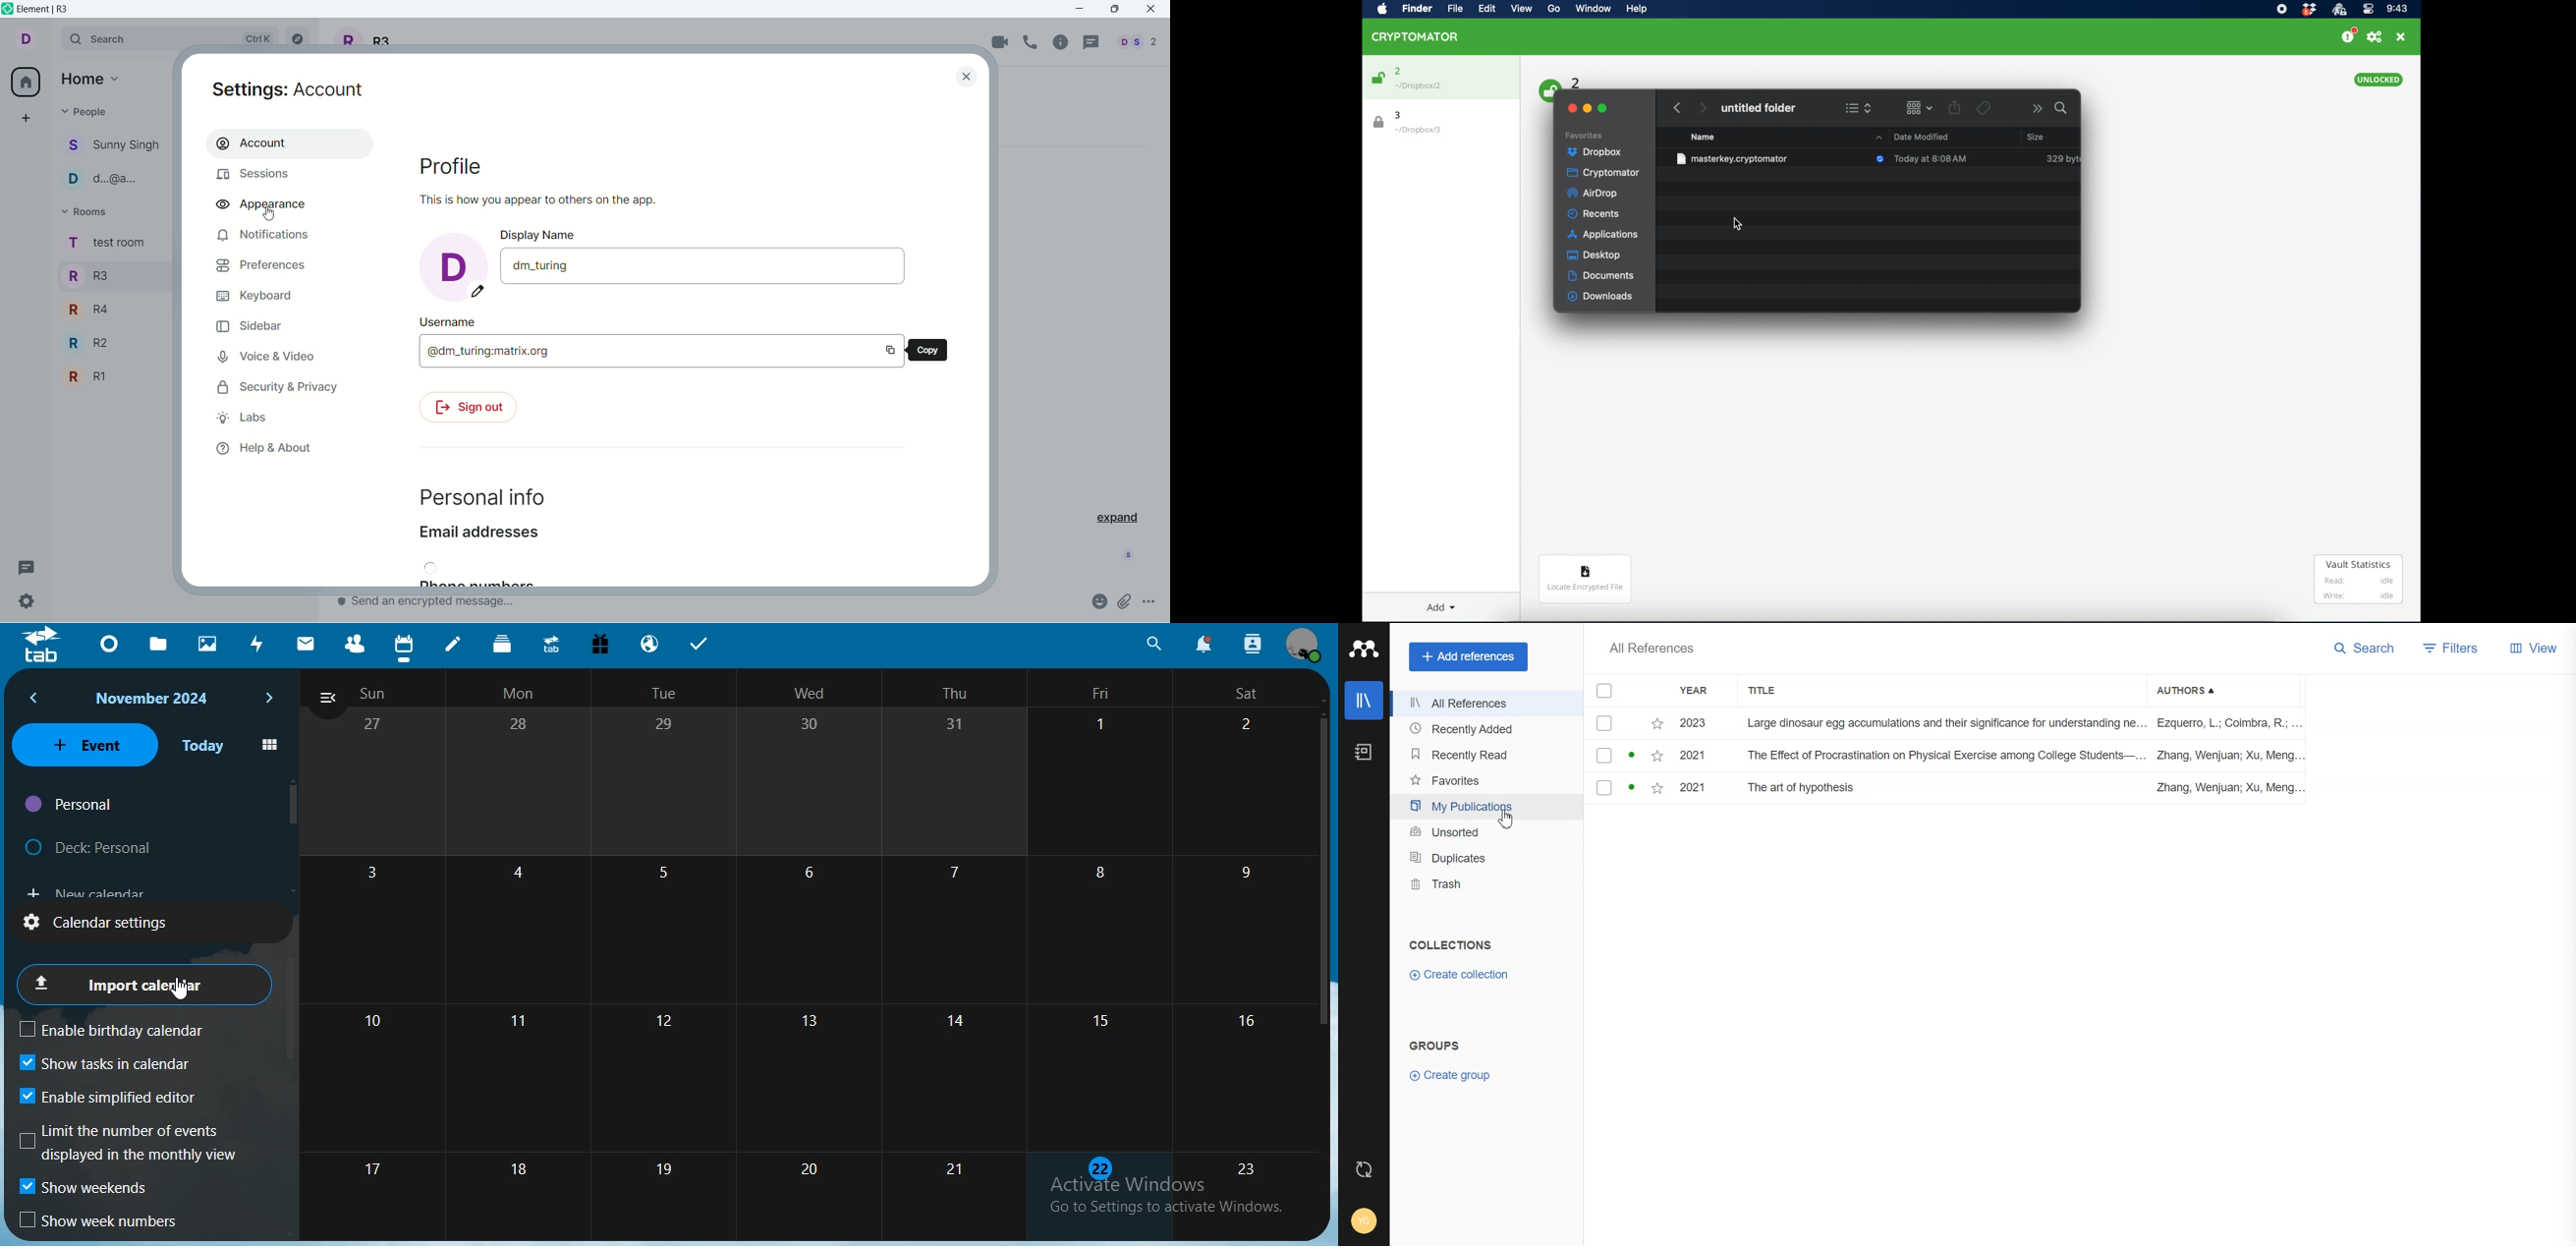 This screenshot has width=2576, height=1260. Describe the element at coordinates (1363, 1169) in the screenshot. I see `Auto sync` at that location.